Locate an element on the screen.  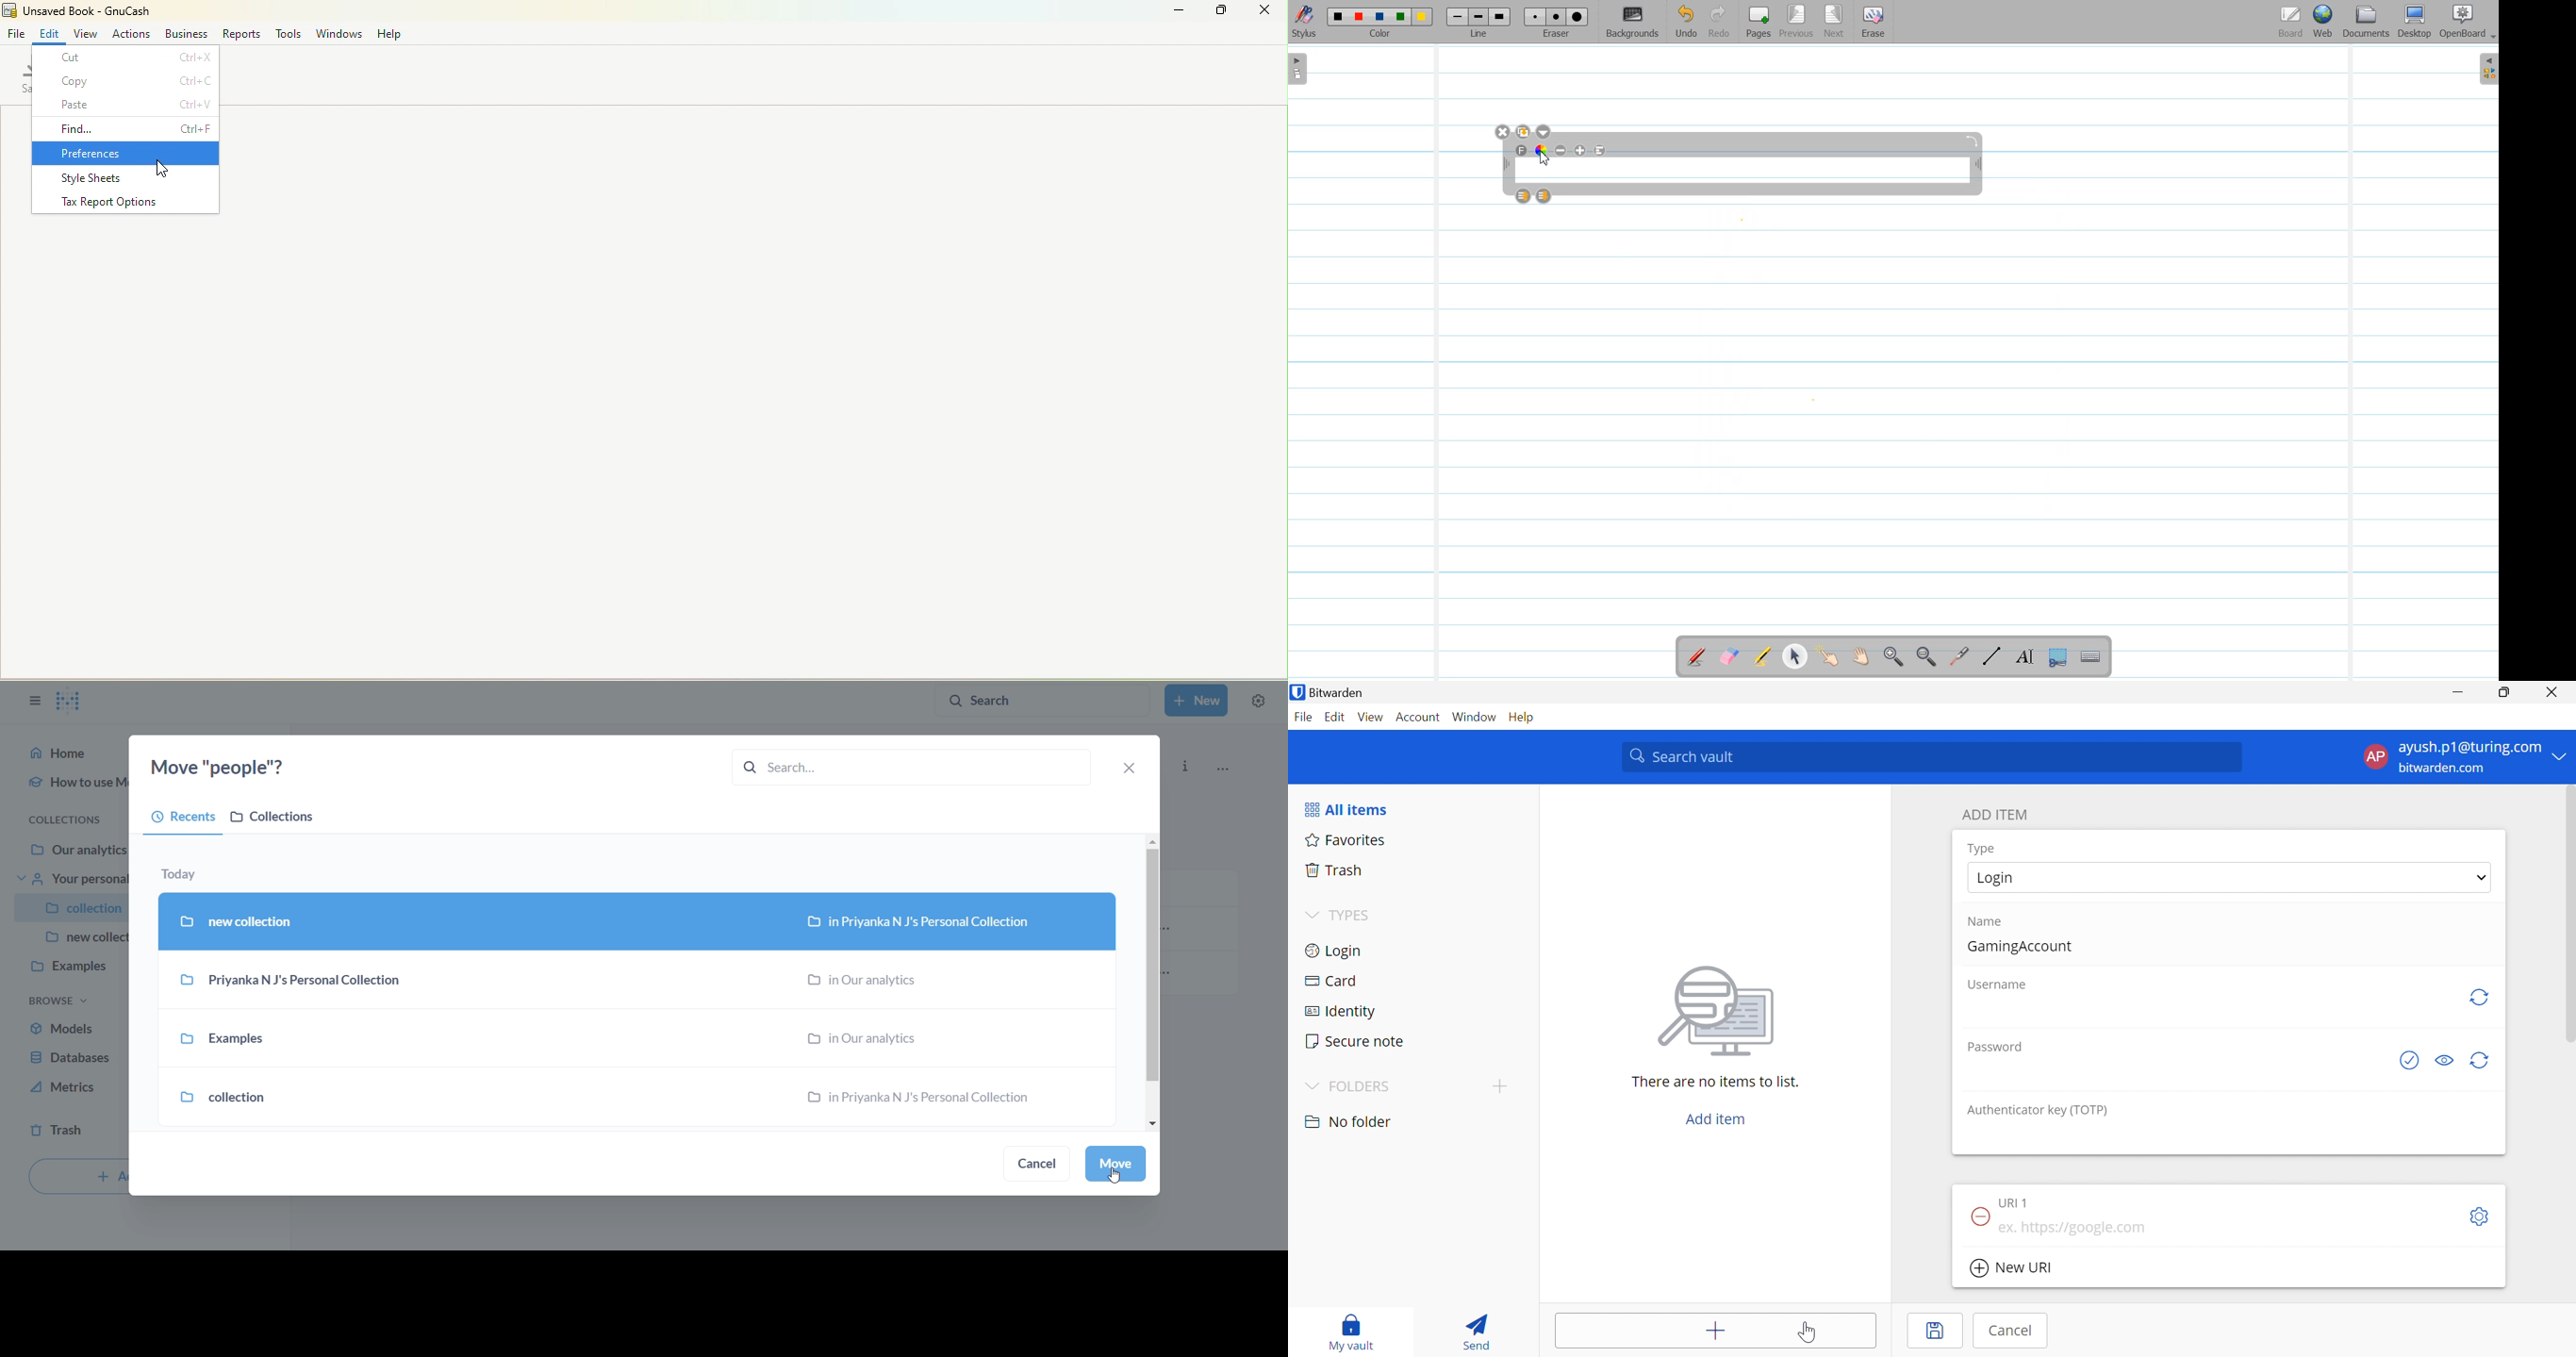
Paste is located at coordinates (125, 105).